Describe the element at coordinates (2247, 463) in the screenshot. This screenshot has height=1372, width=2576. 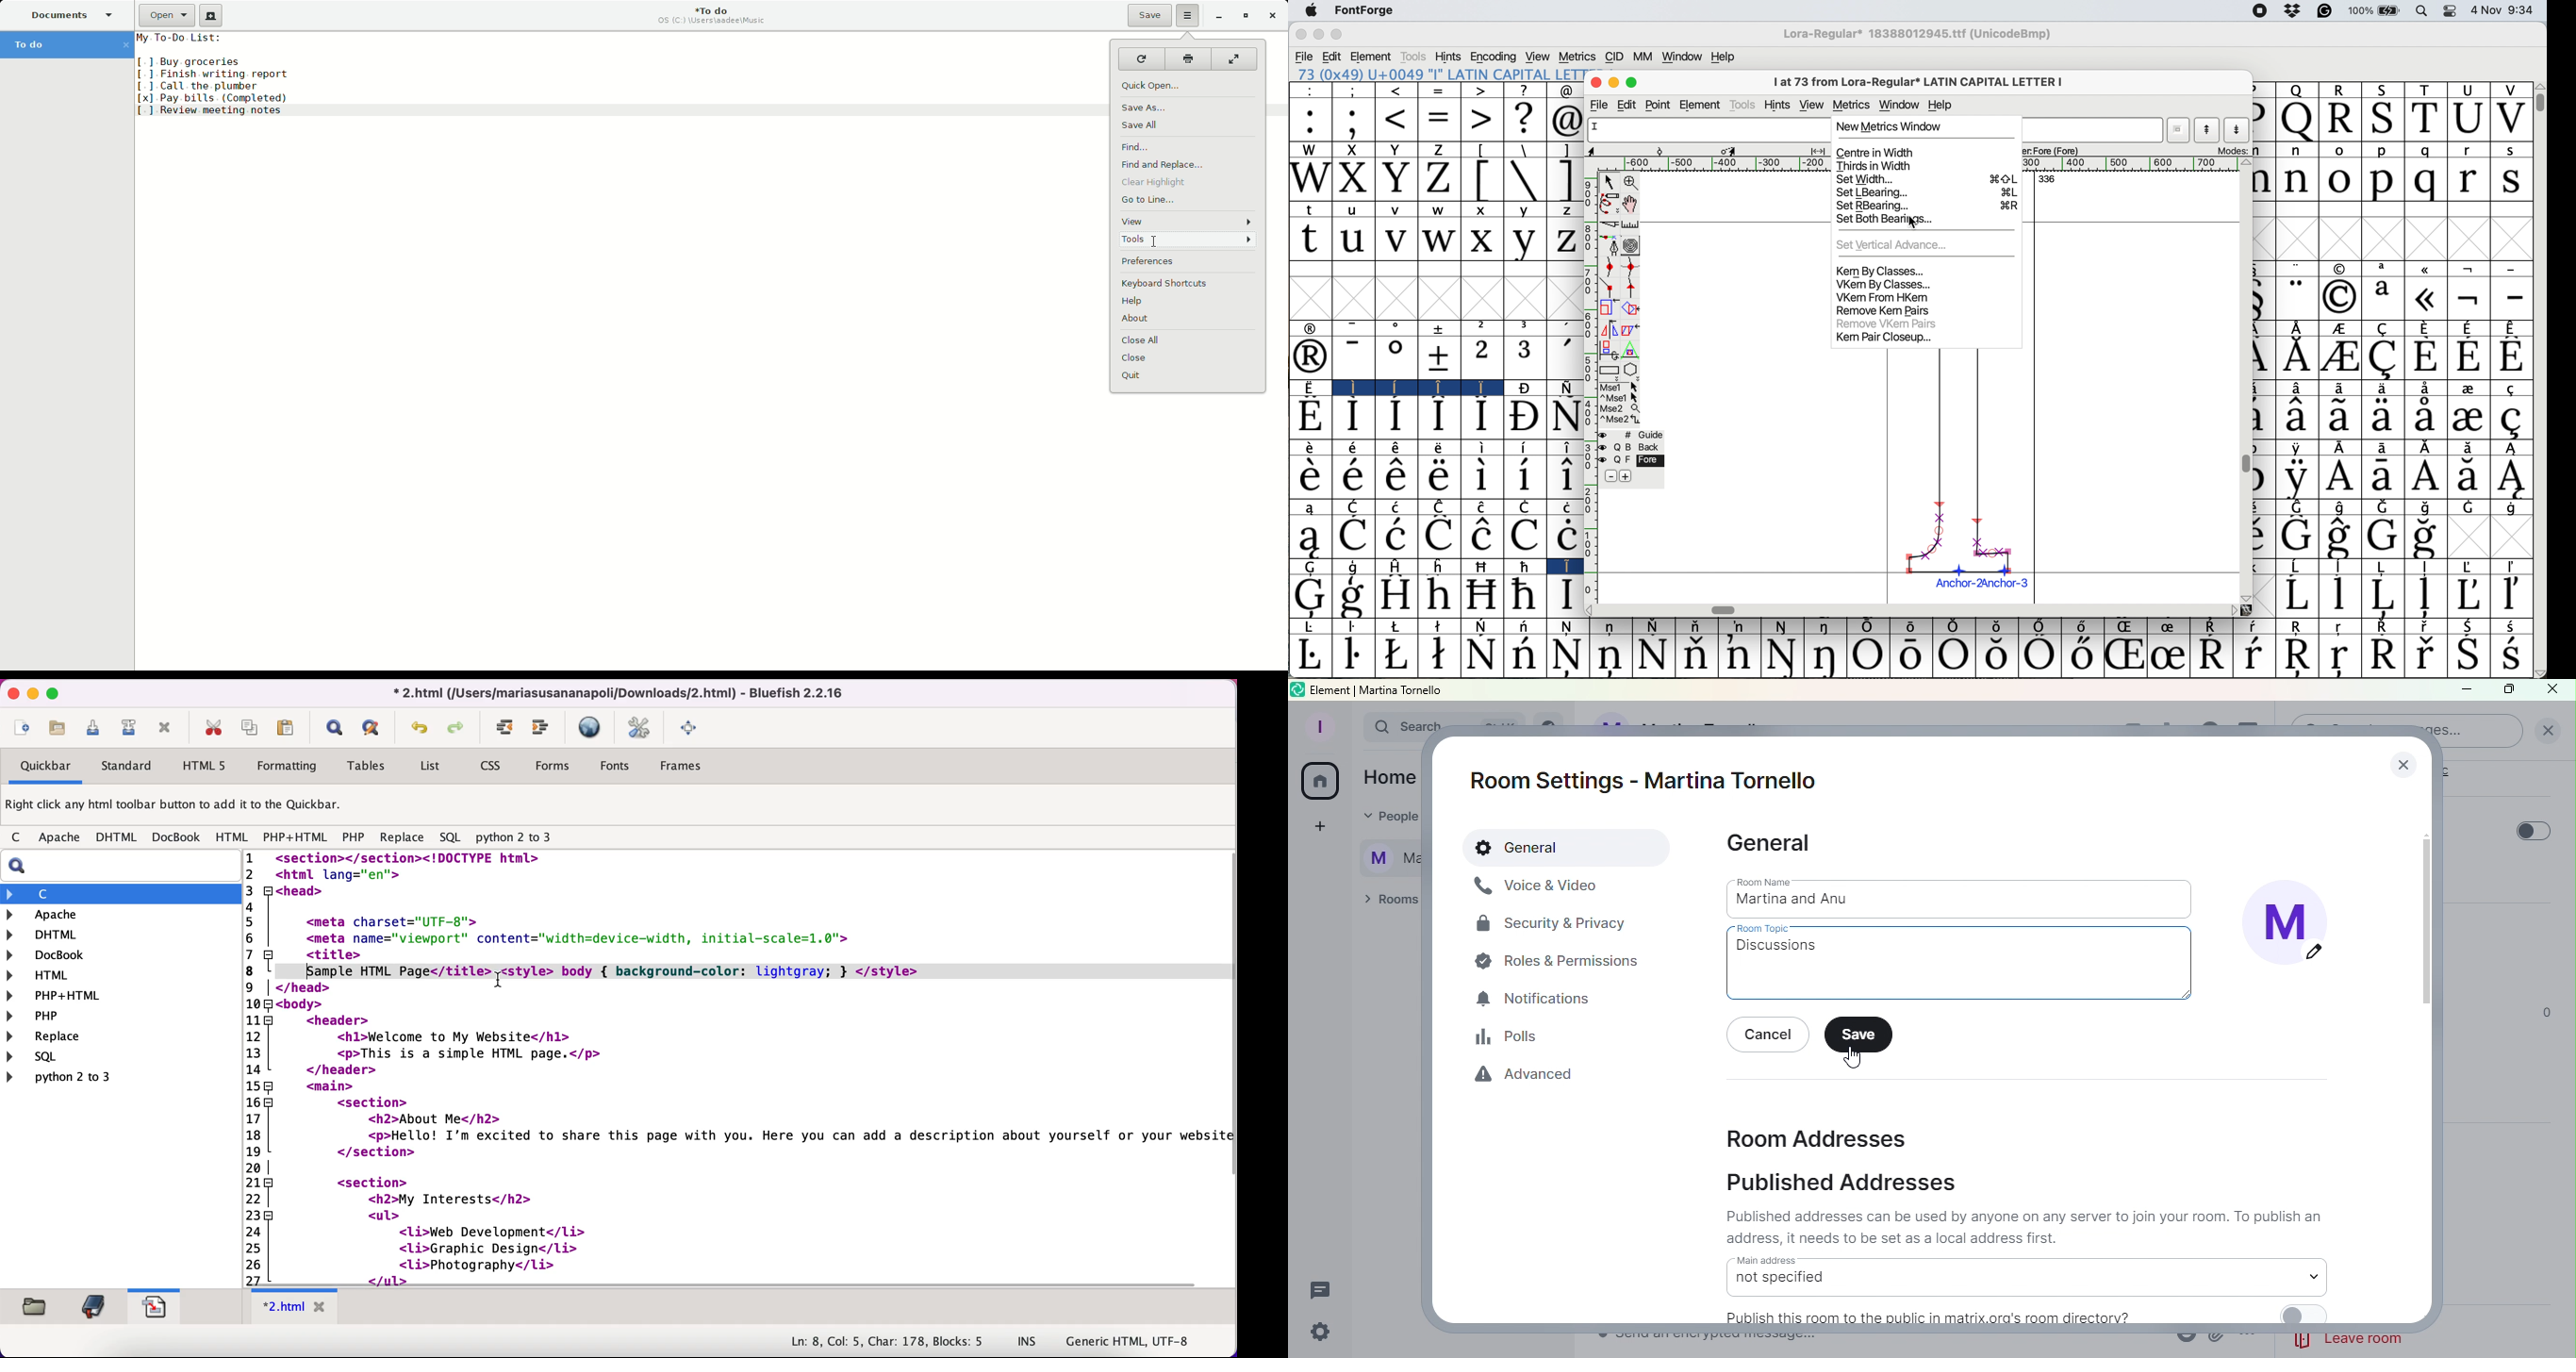
I see `vertical scroll bar` at that location.